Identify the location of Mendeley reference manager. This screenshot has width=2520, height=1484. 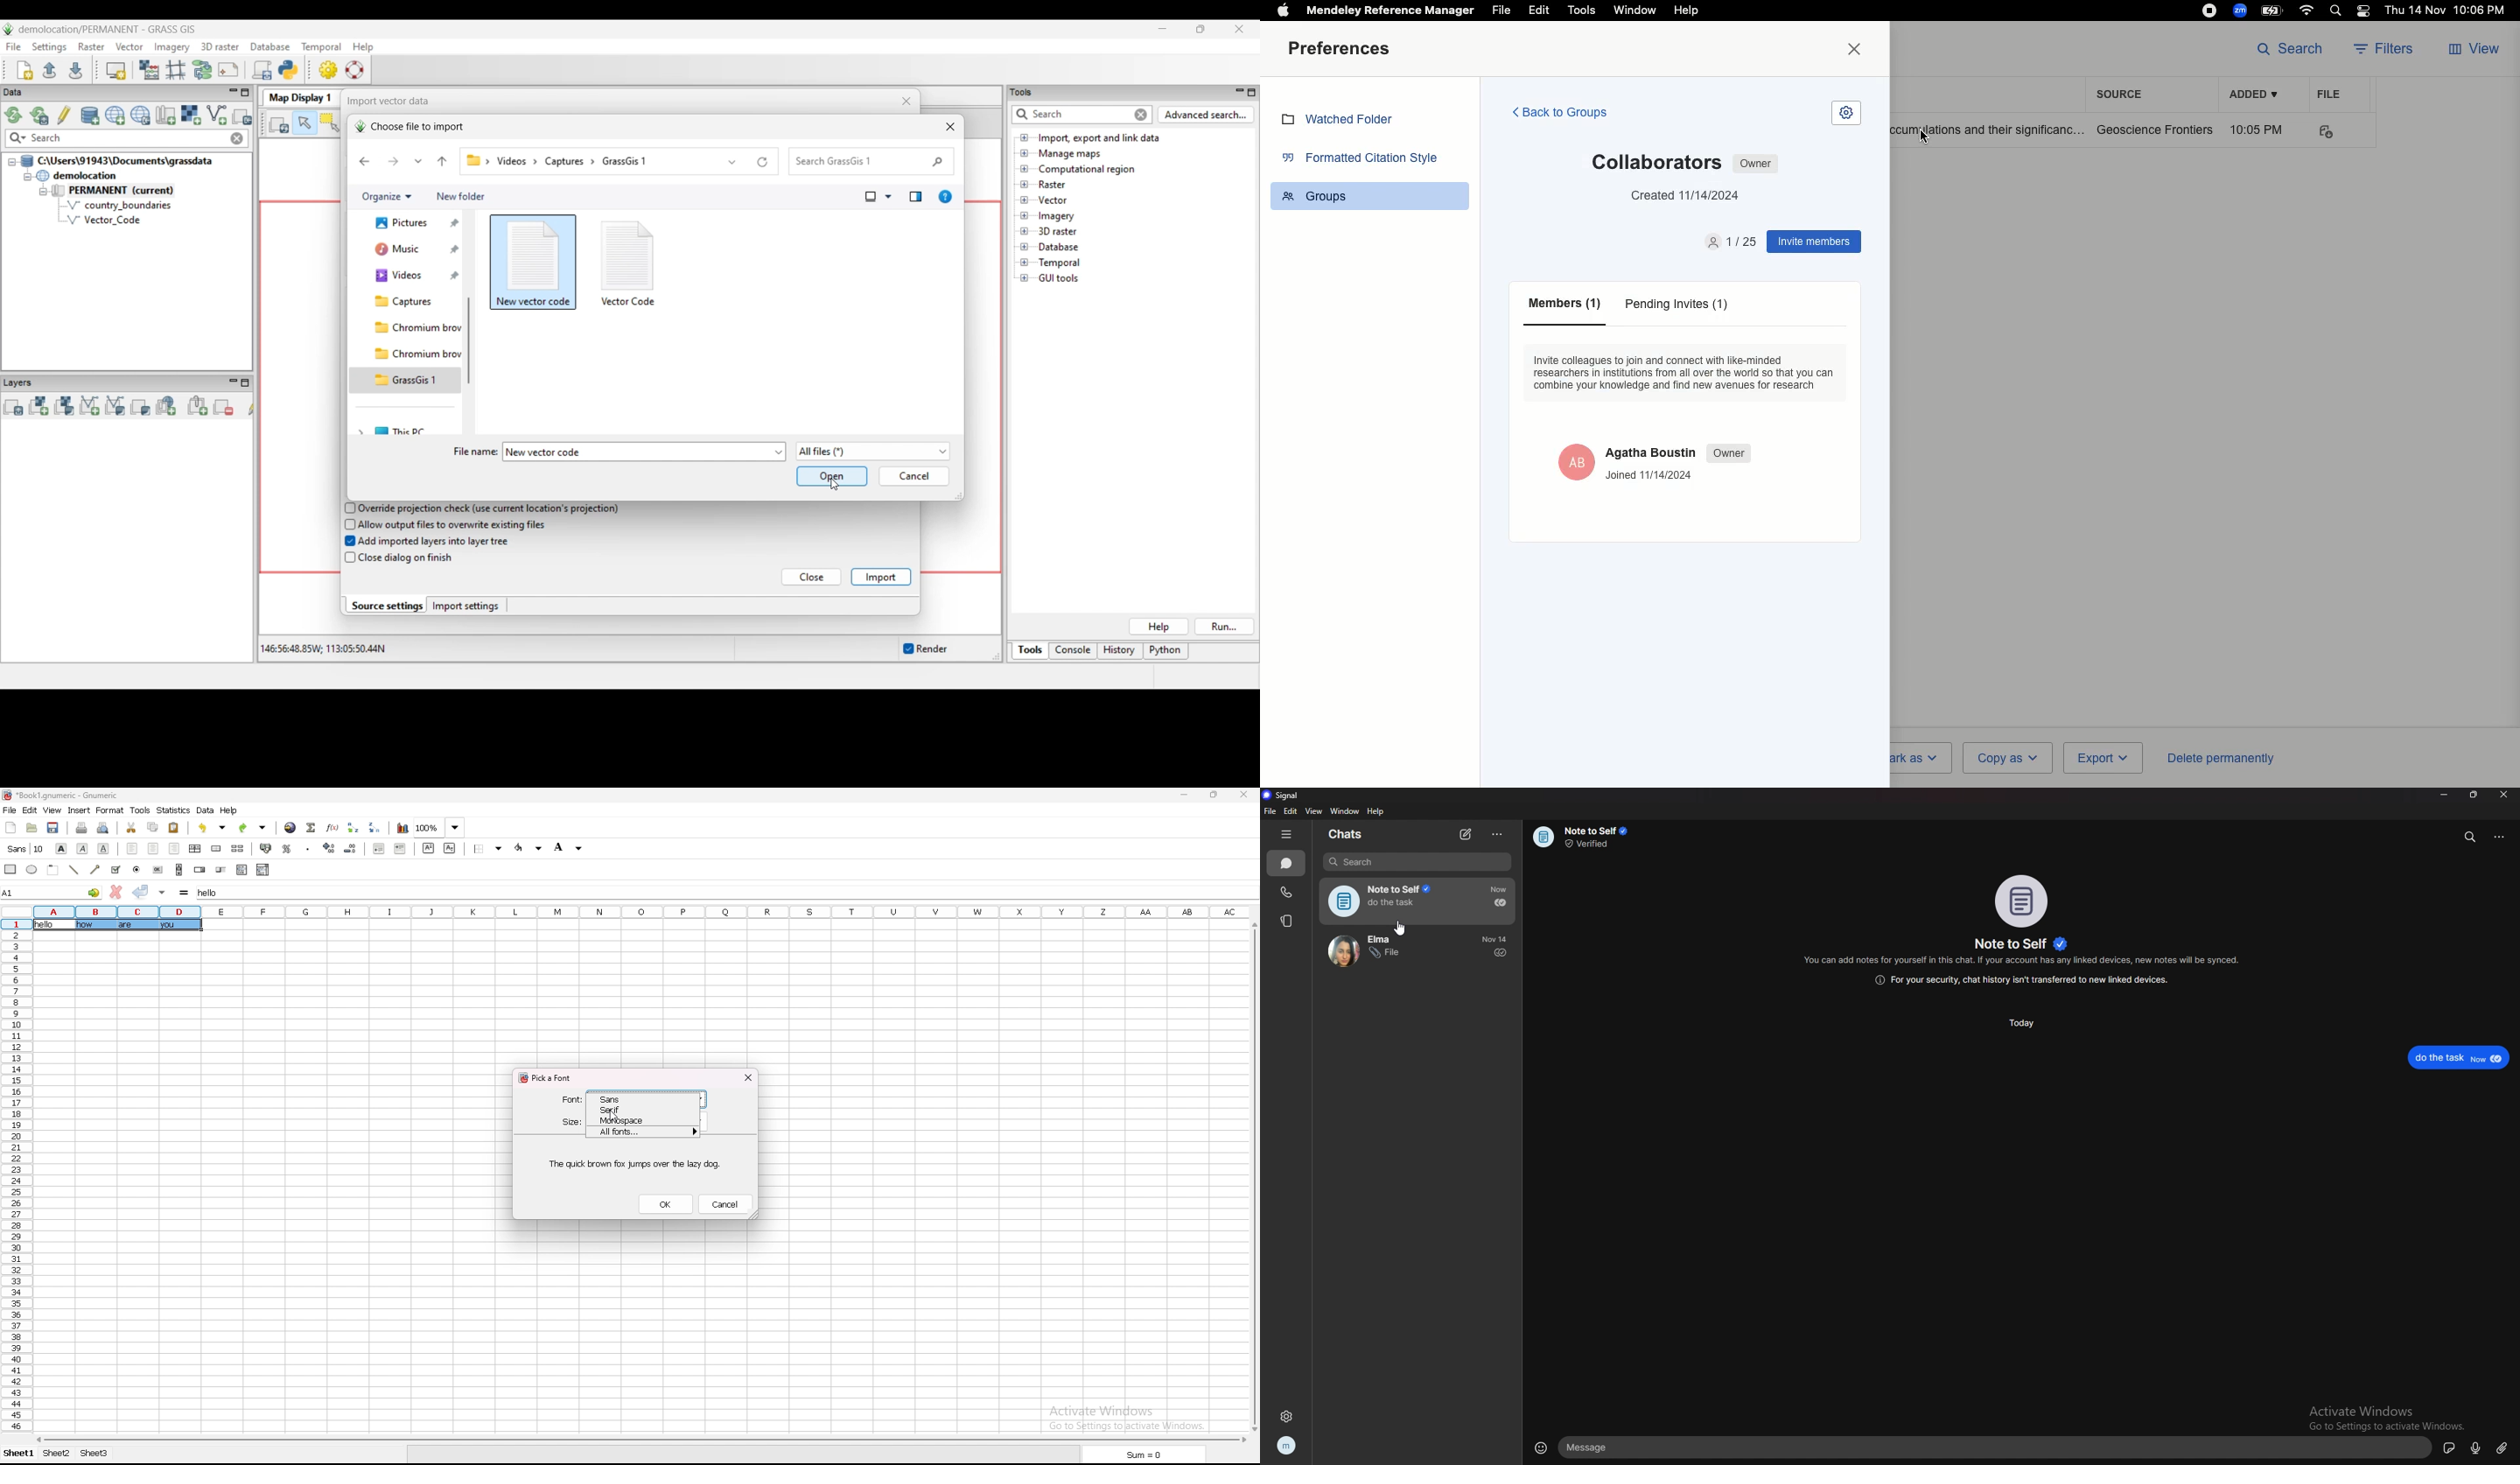
(1391, 11).